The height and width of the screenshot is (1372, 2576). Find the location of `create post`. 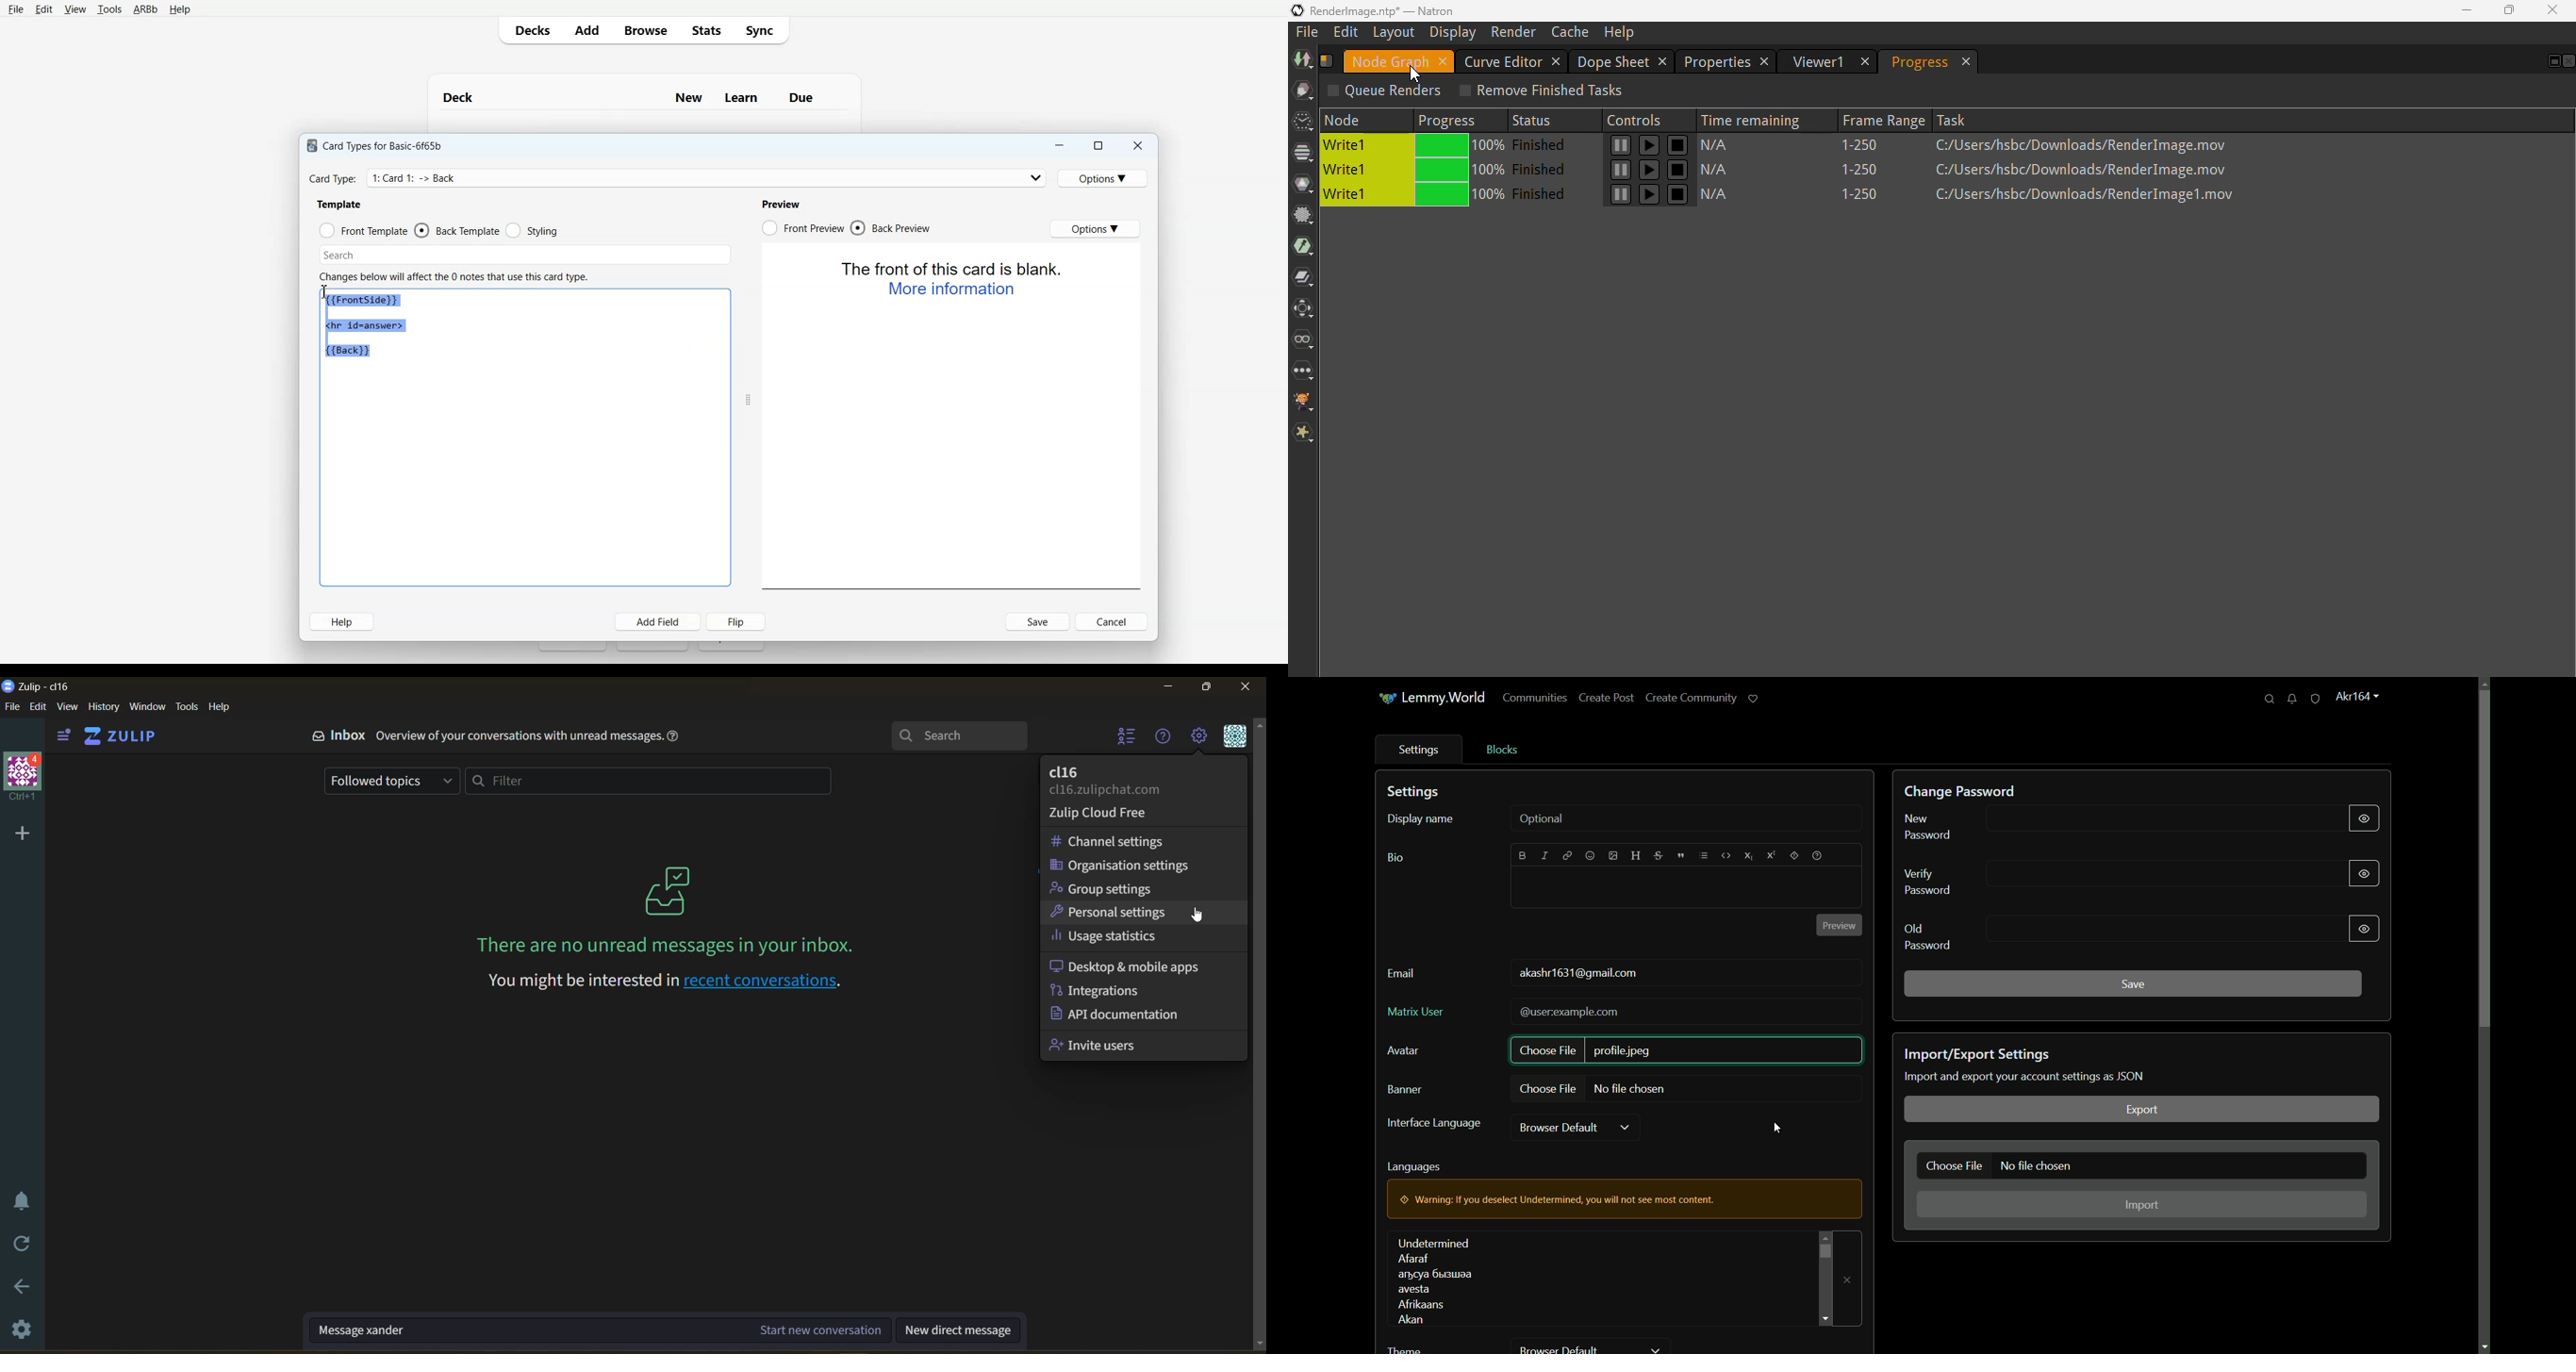

create post is located at coordinates (1606, 699).